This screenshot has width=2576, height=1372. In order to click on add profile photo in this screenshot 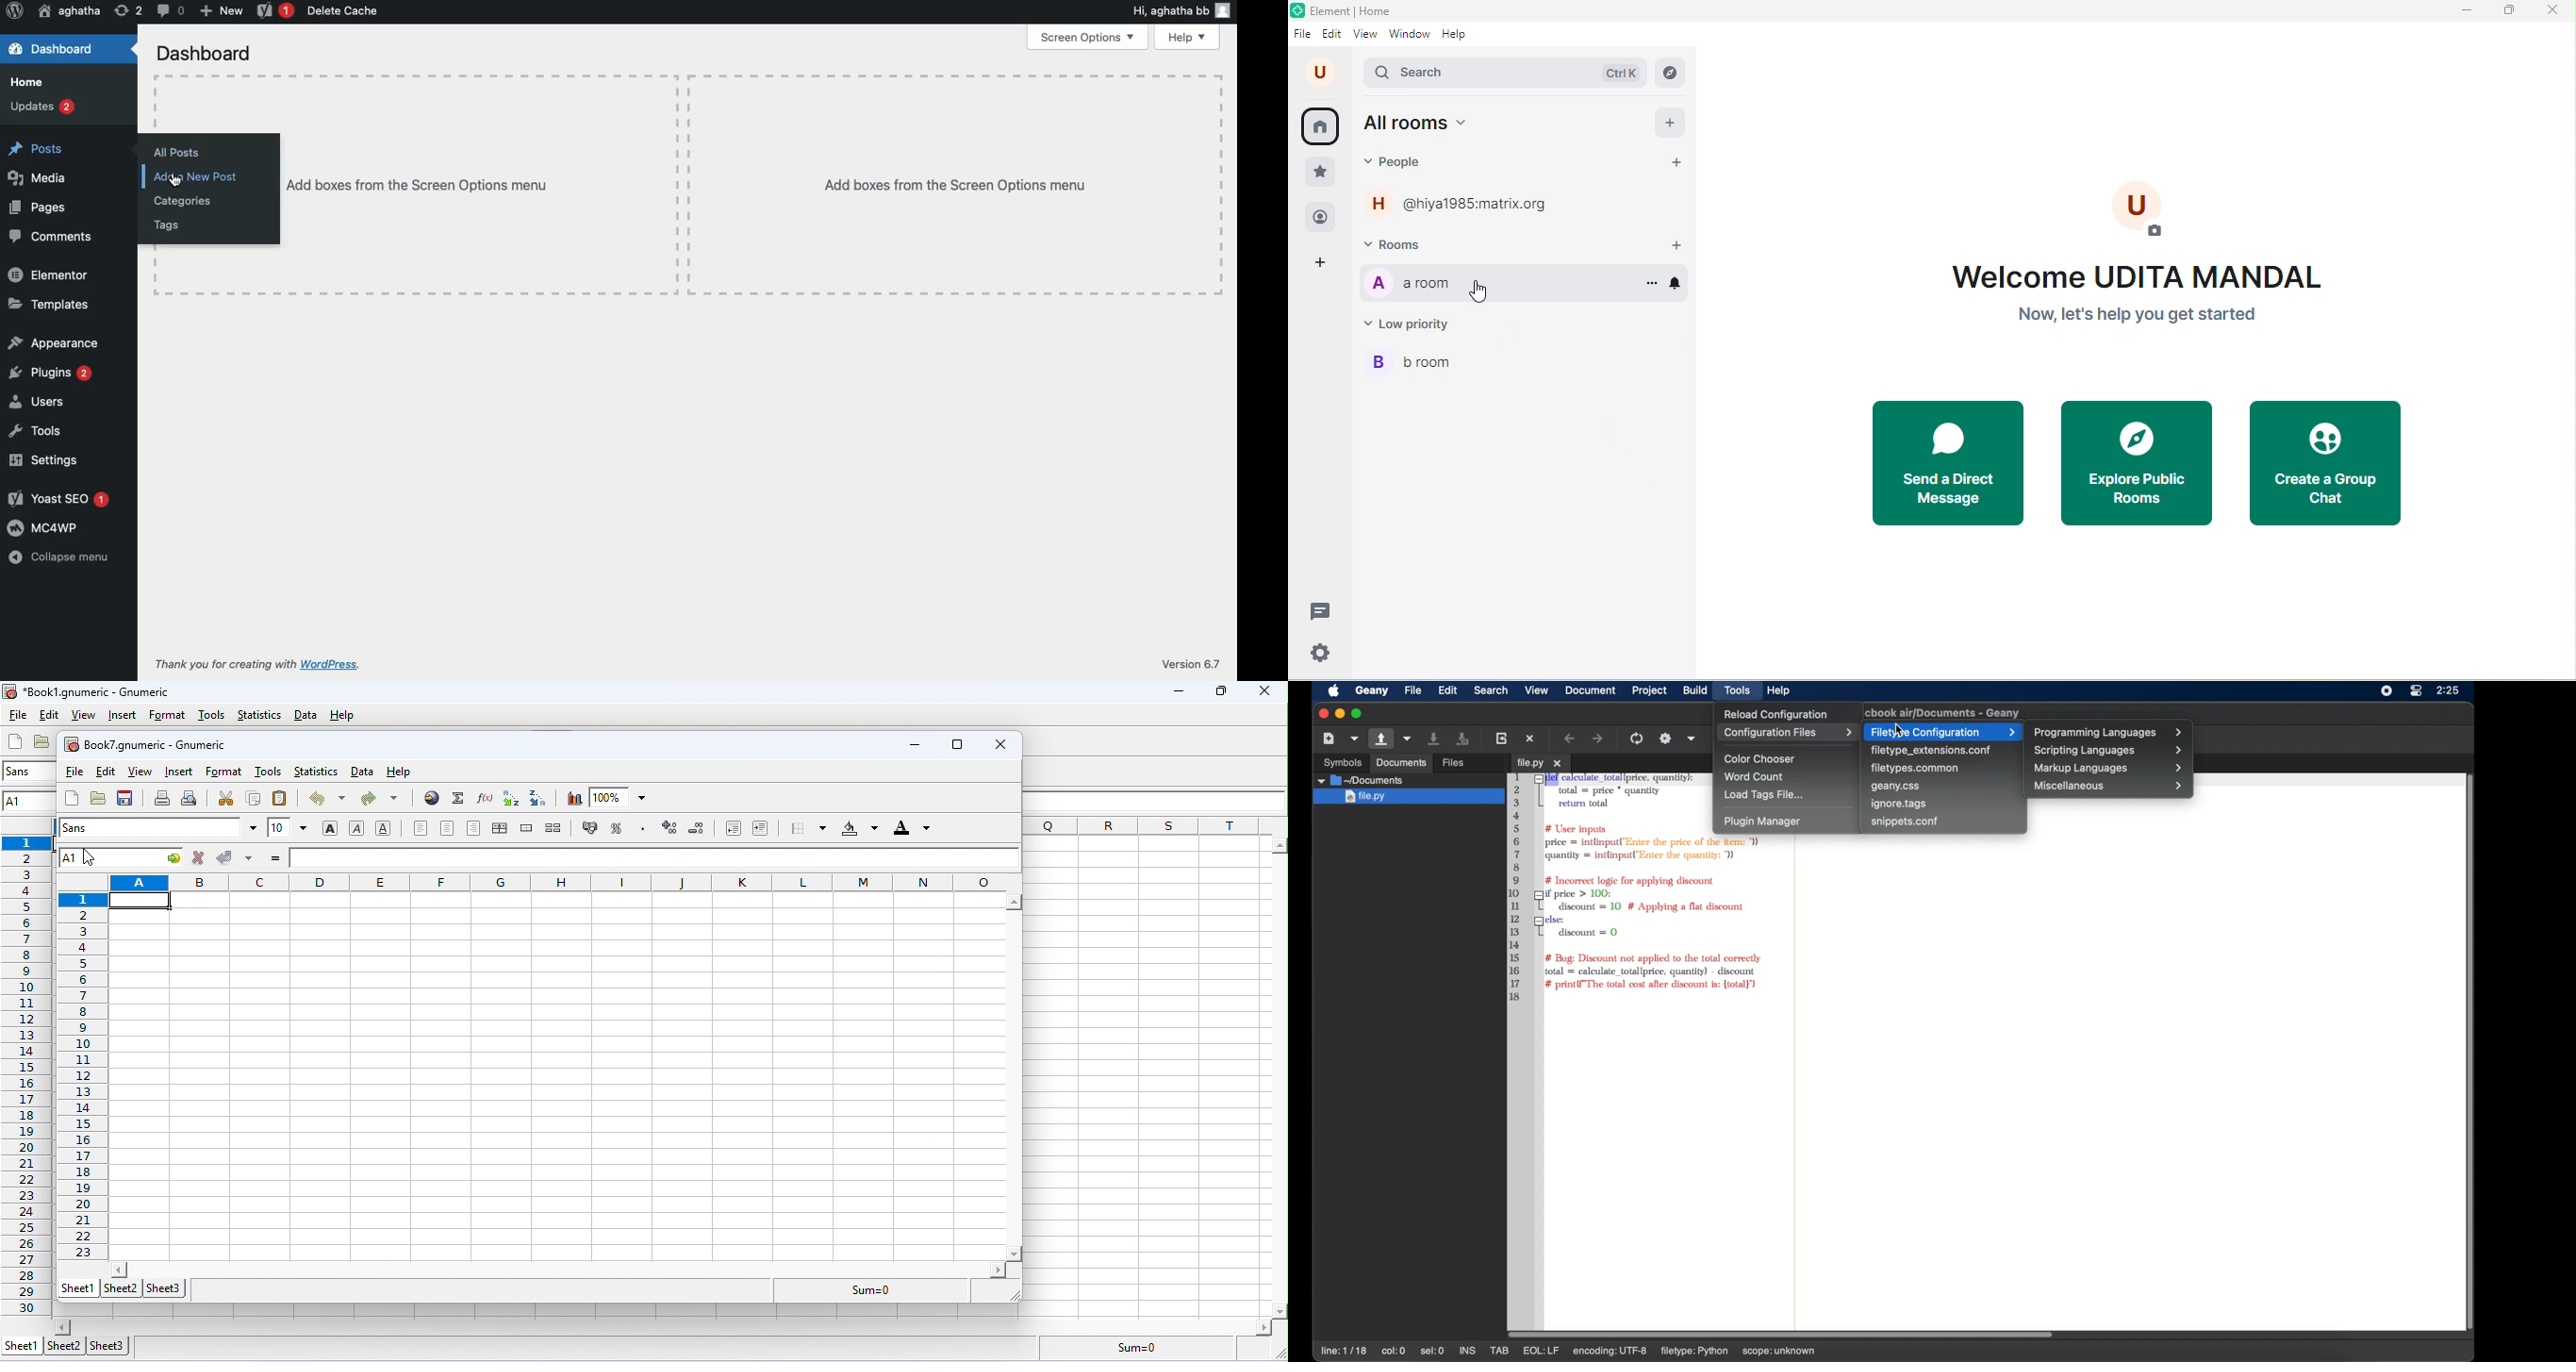, I will do `click(2141, 208)`.